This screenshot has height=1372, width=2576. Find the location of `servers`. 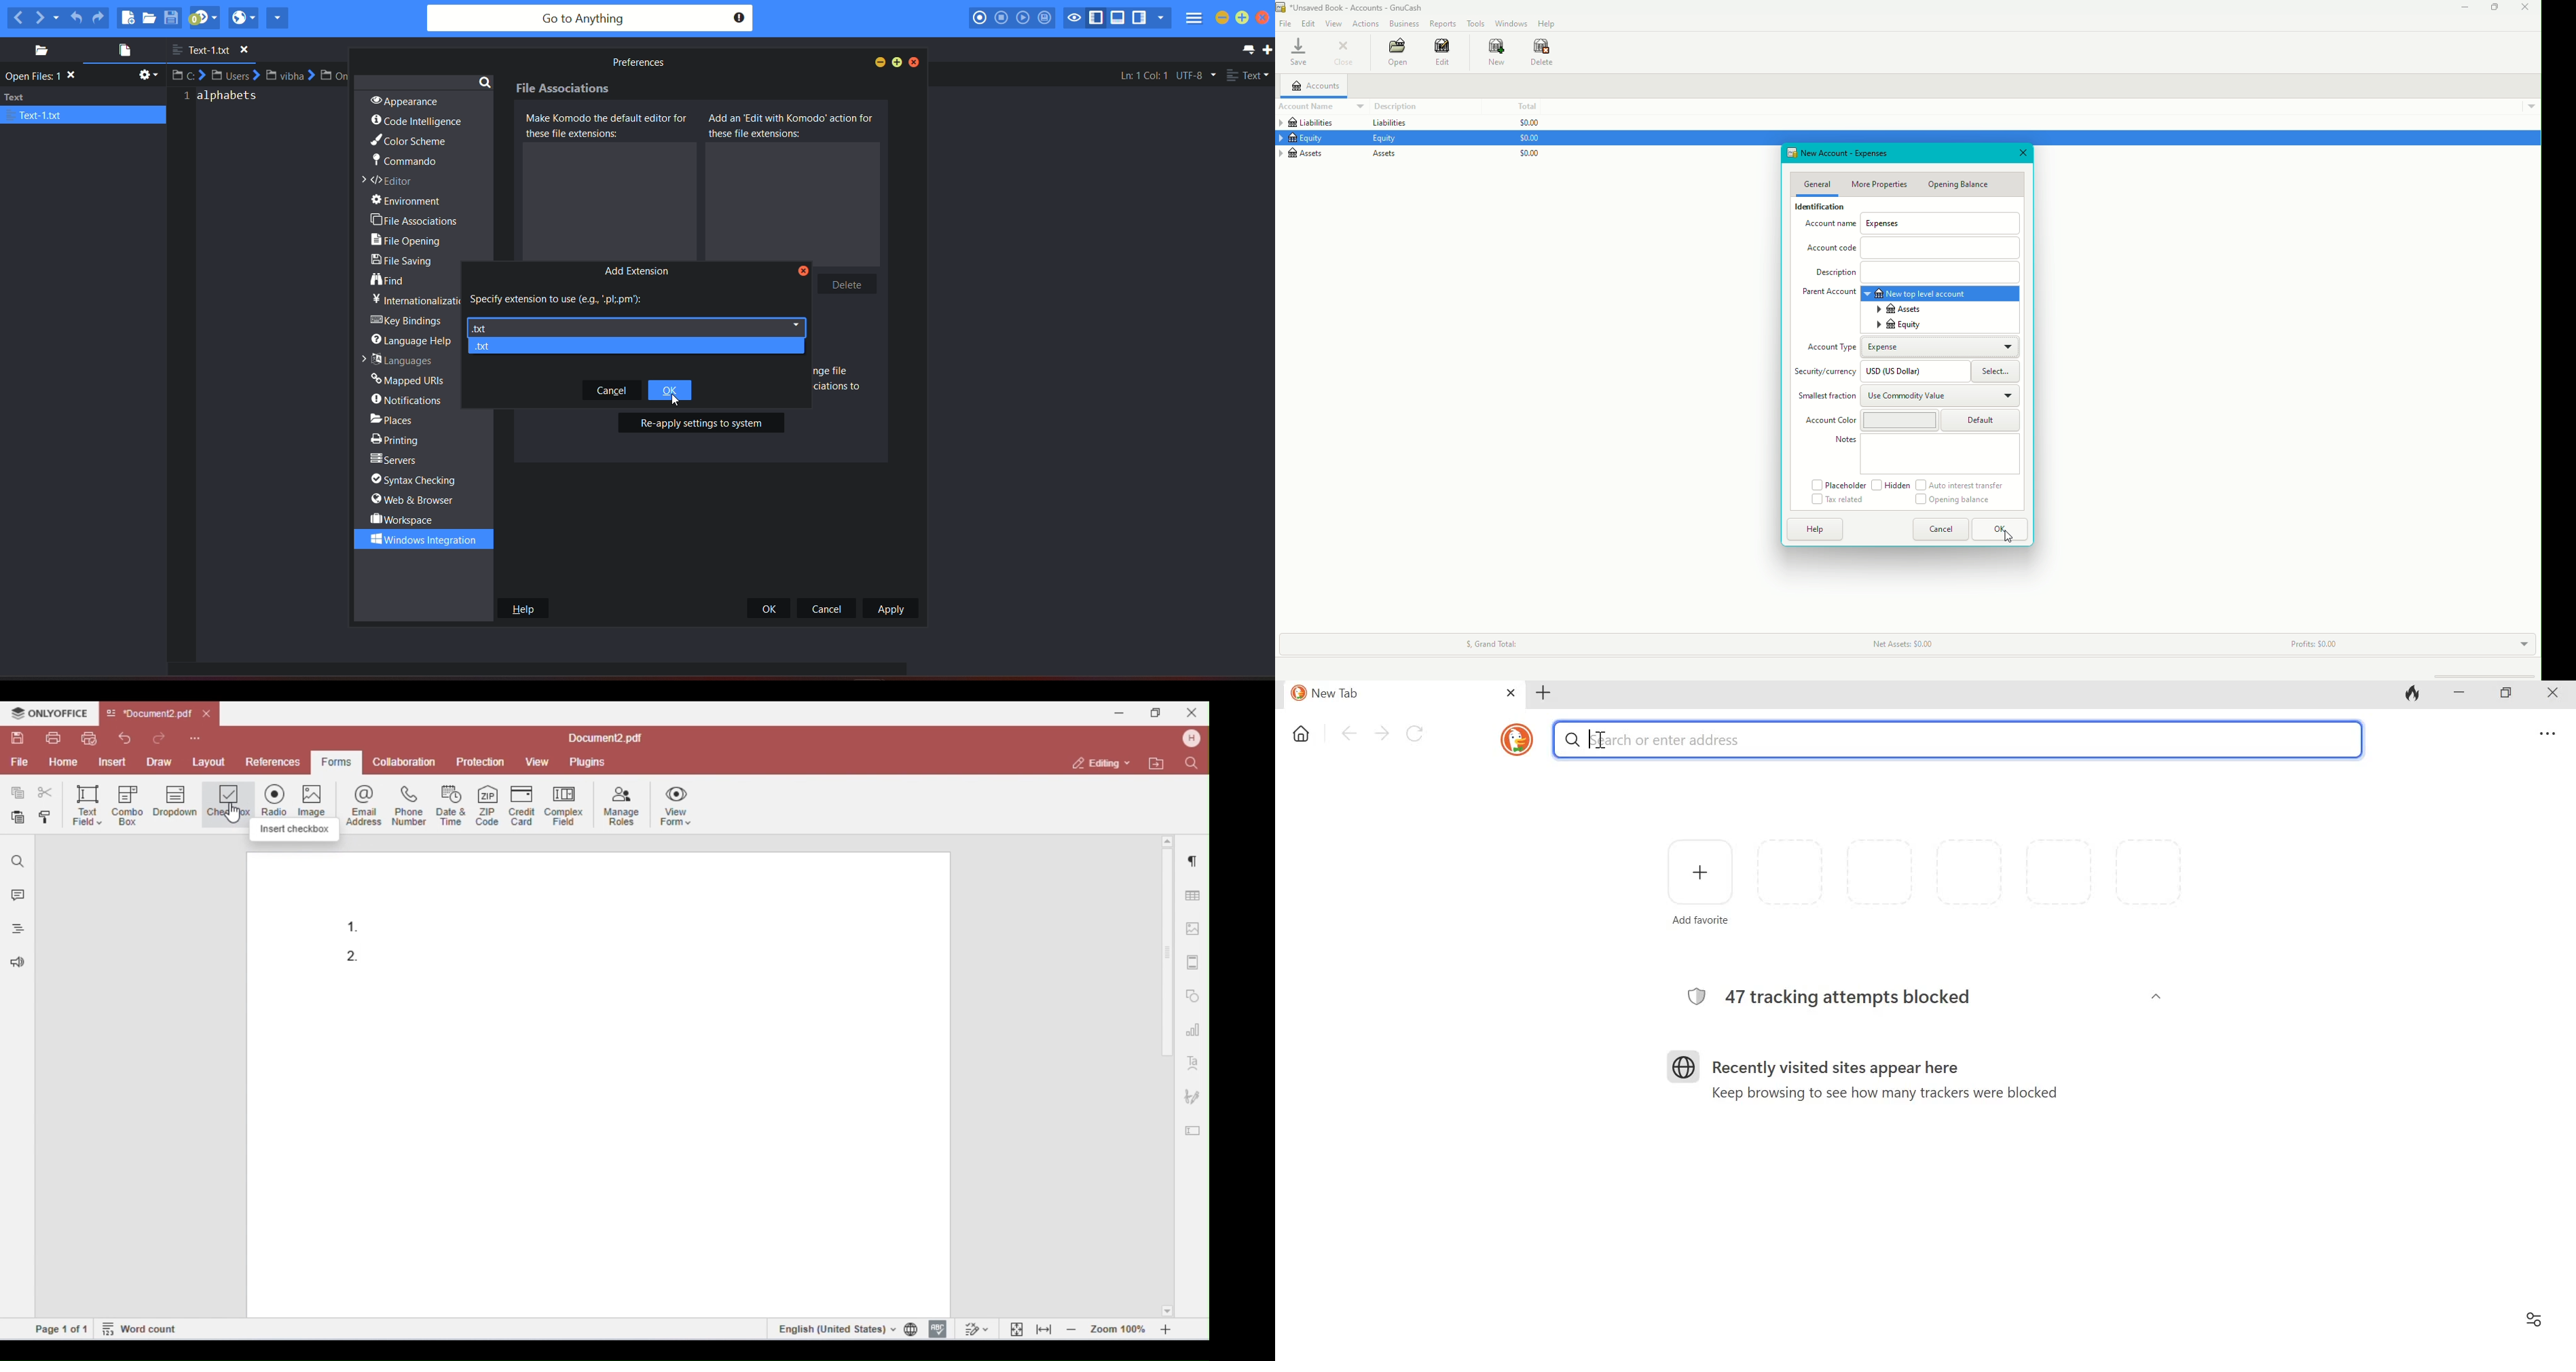

servers is located at coordinates (396, 460).